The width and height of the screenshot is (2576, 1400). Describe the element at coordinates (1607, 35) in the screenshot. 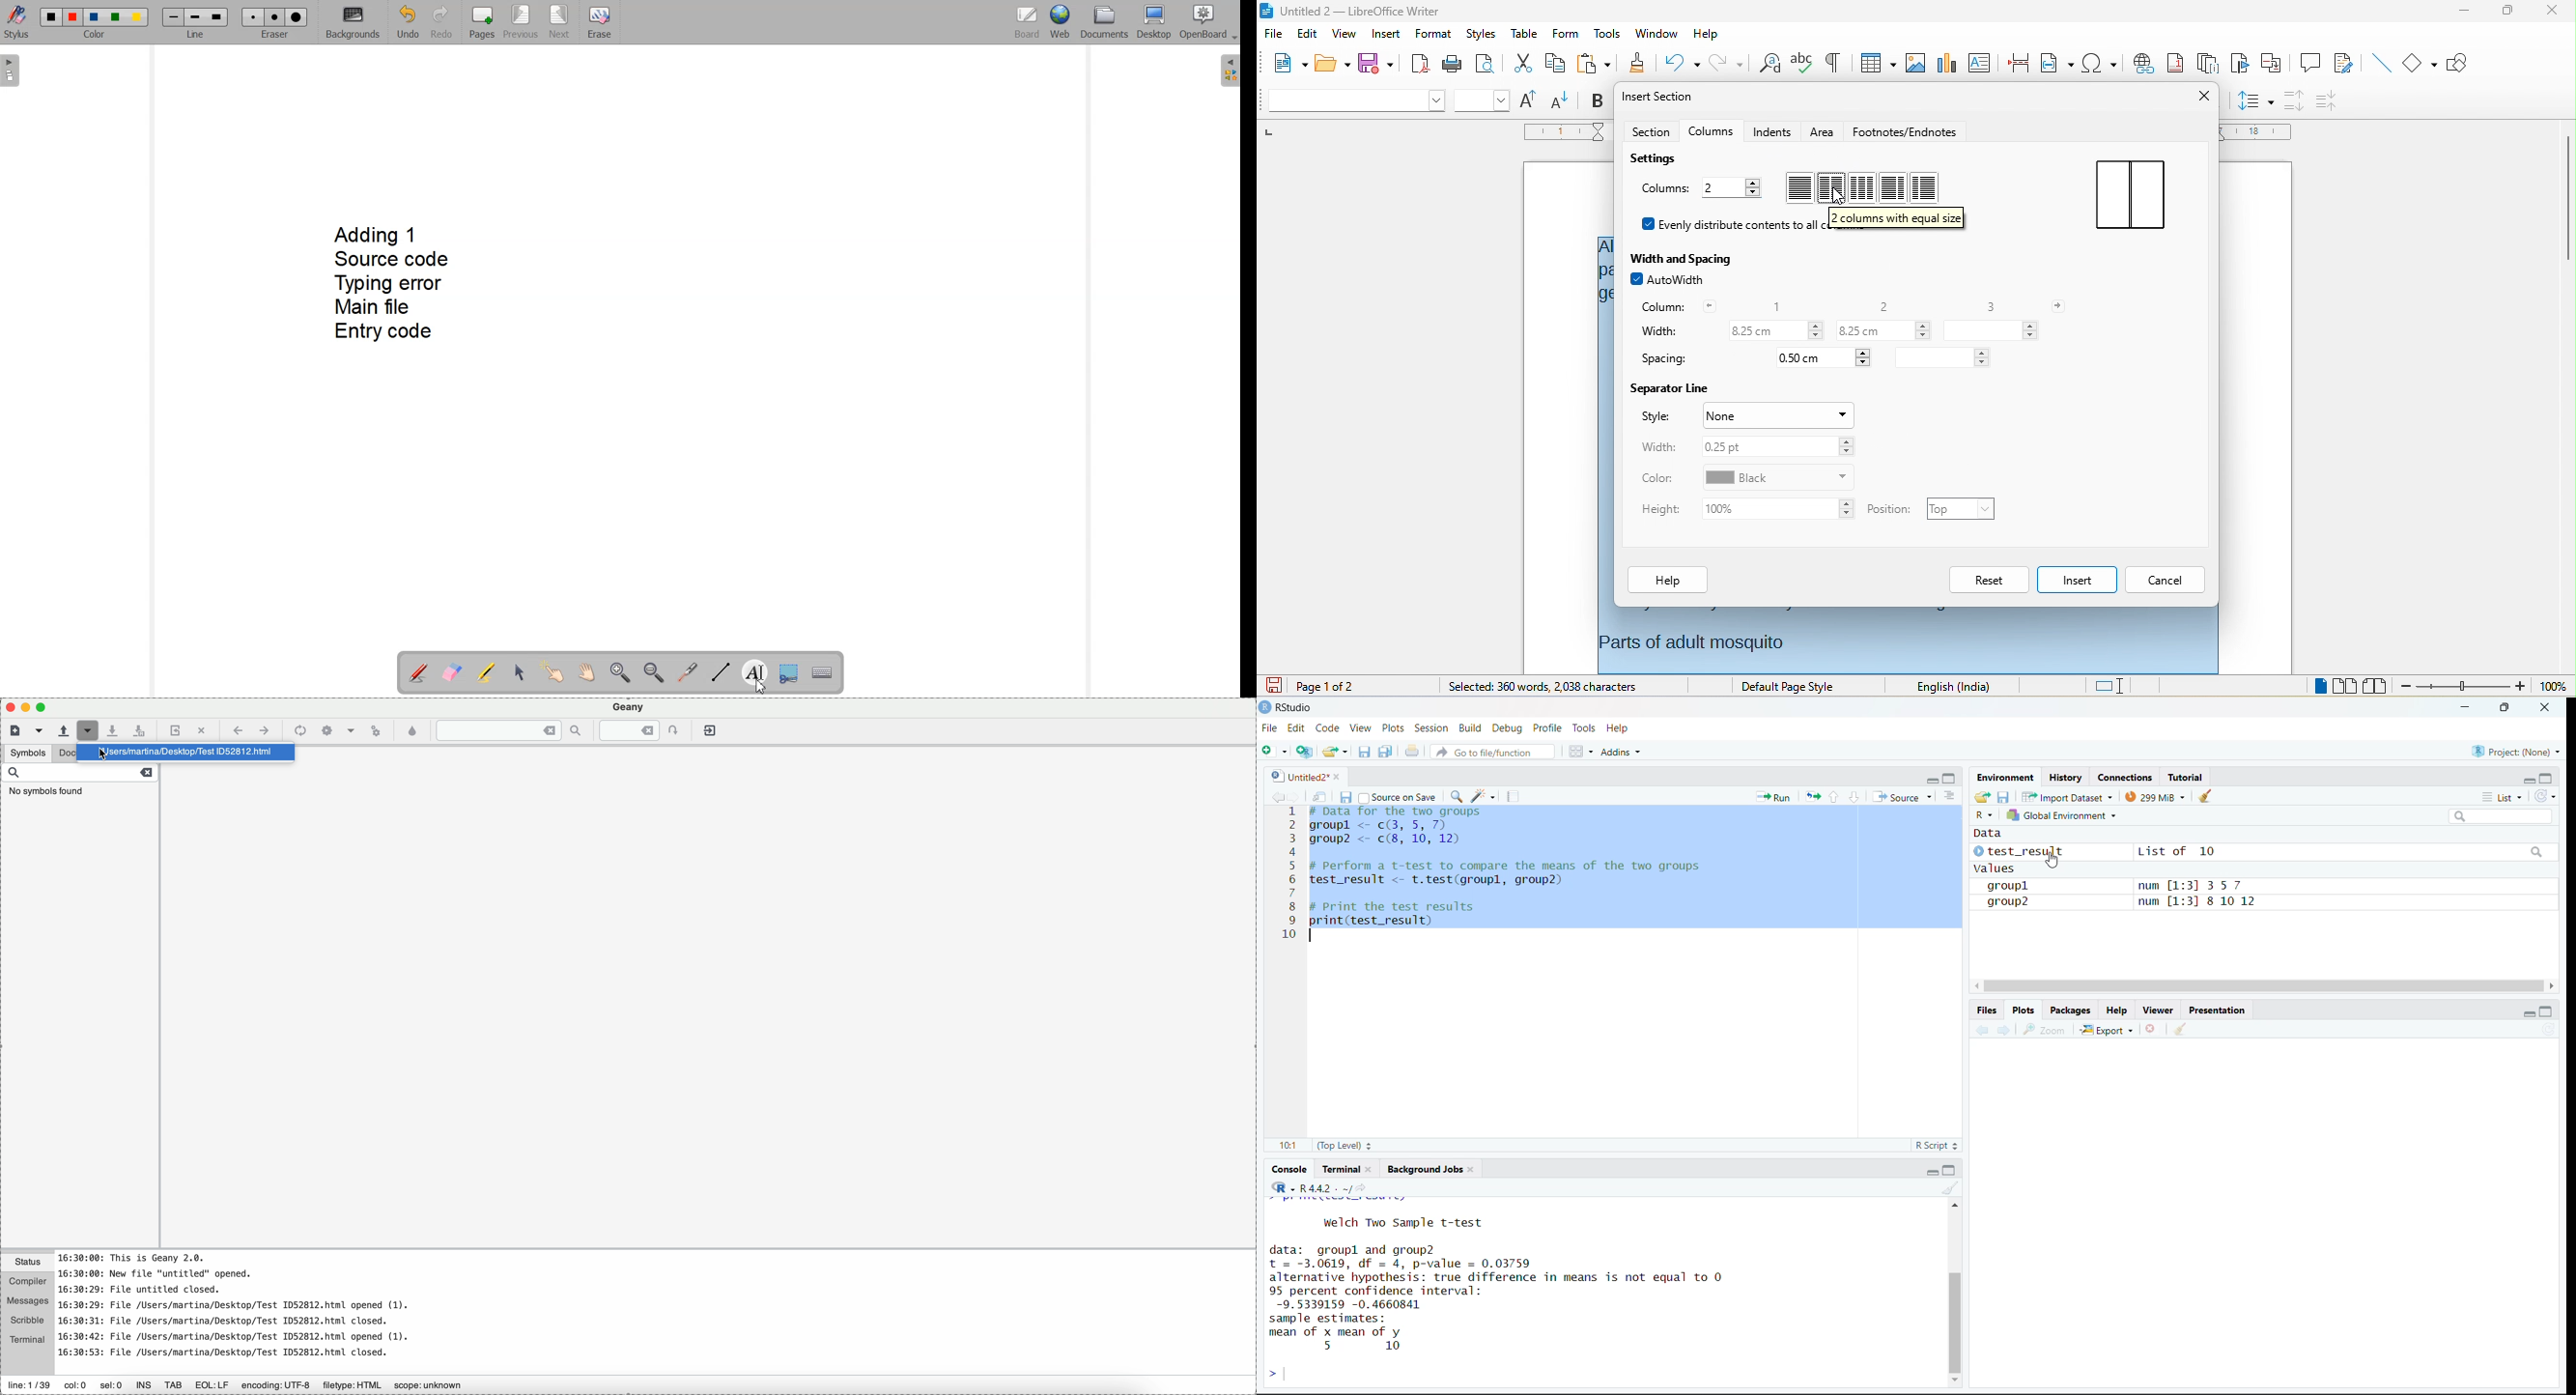

I see `tools` at that location.